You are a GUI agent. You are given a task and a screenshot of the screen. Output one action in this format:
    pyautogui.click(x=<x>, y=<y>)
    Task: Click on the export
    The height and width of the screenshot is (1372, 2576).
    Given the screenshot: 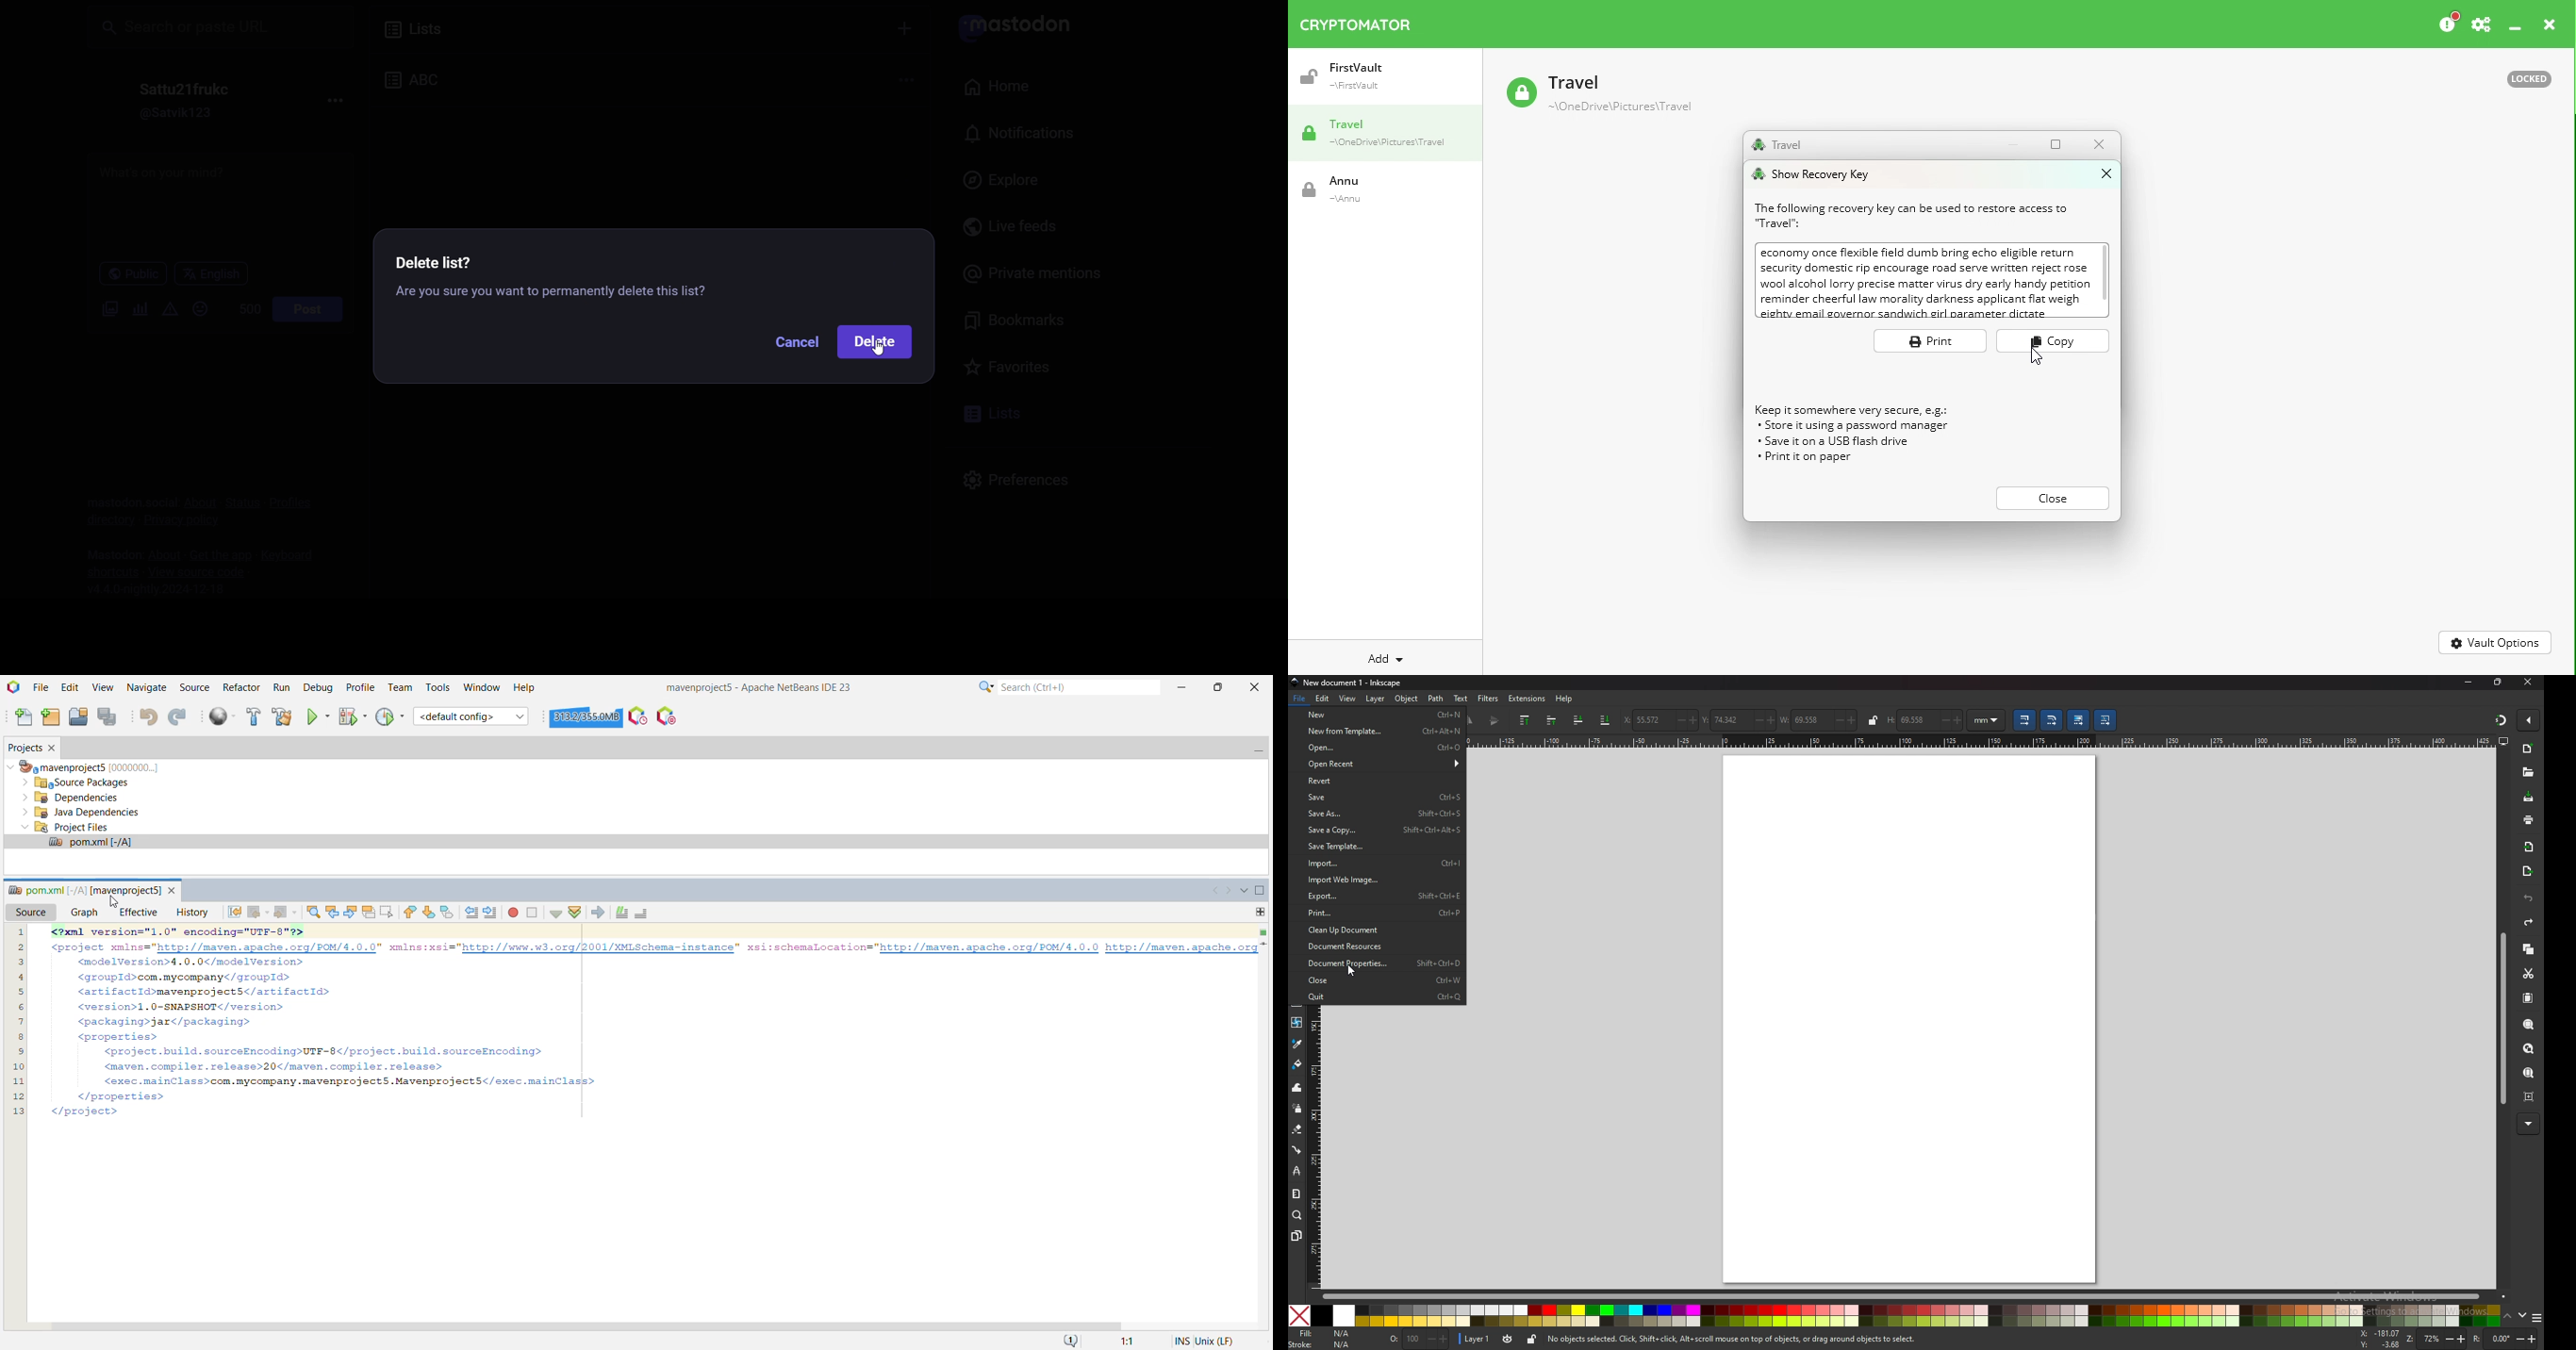 What is the action you would take?
    pyautogui.click(x=2528, y=871)
    